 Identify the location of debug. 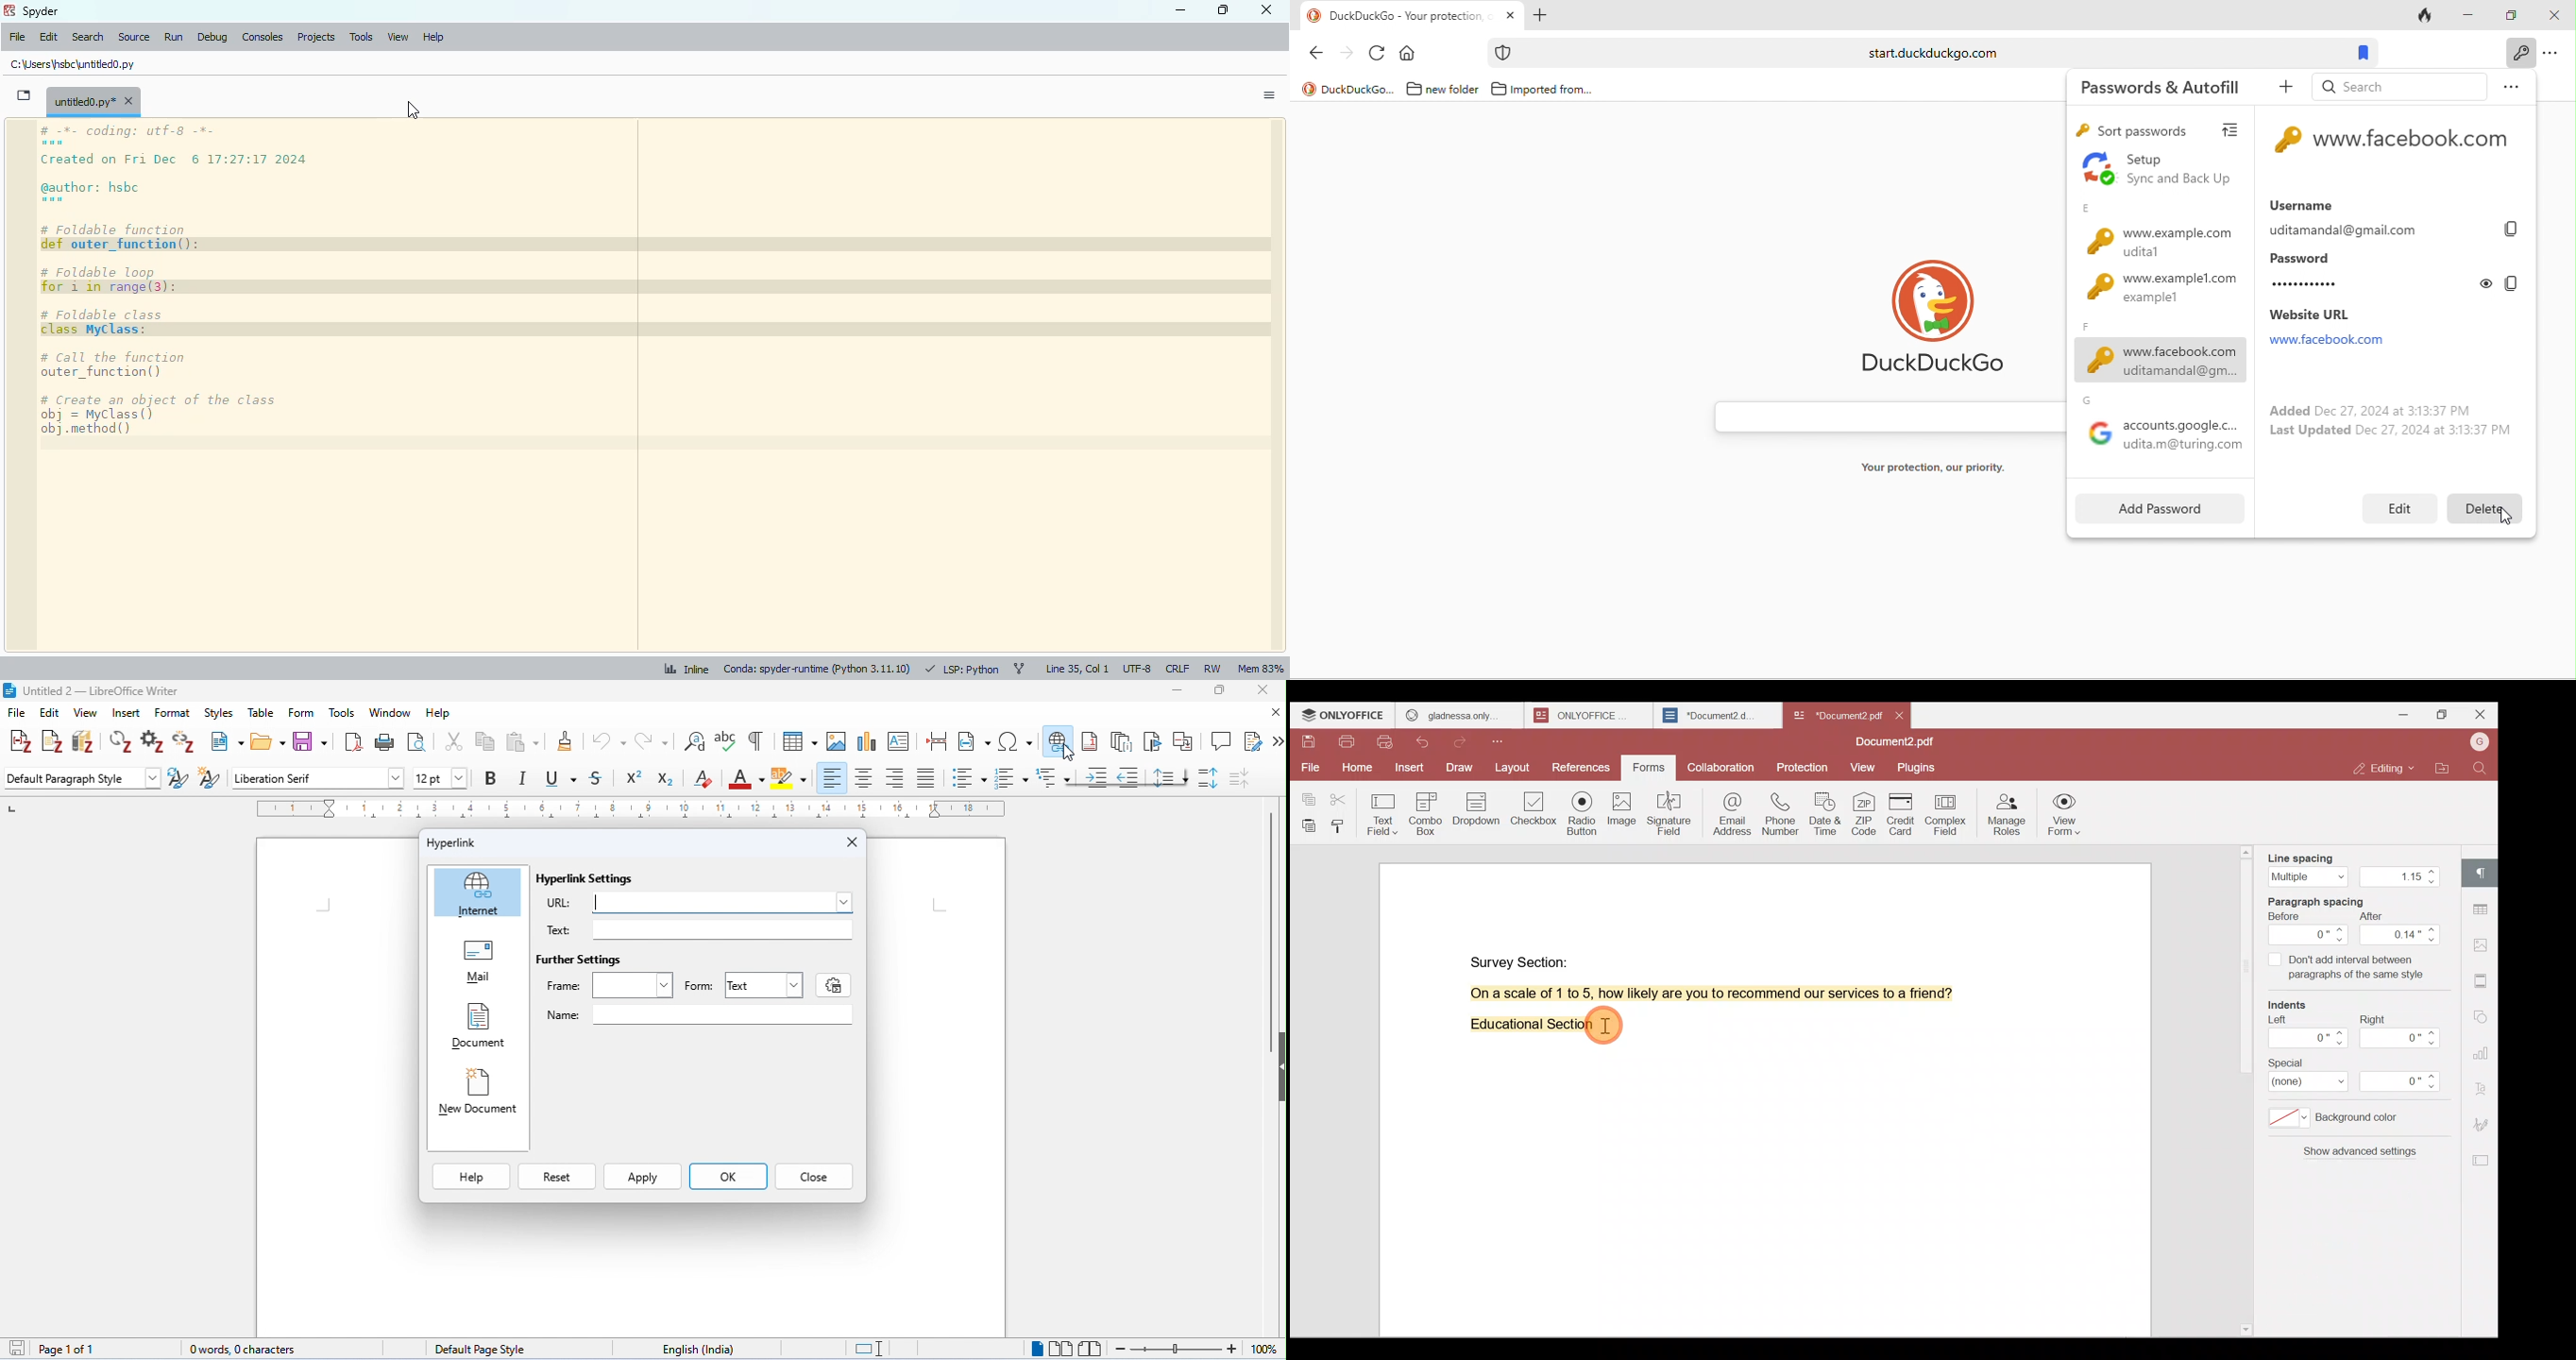
(212, 37).